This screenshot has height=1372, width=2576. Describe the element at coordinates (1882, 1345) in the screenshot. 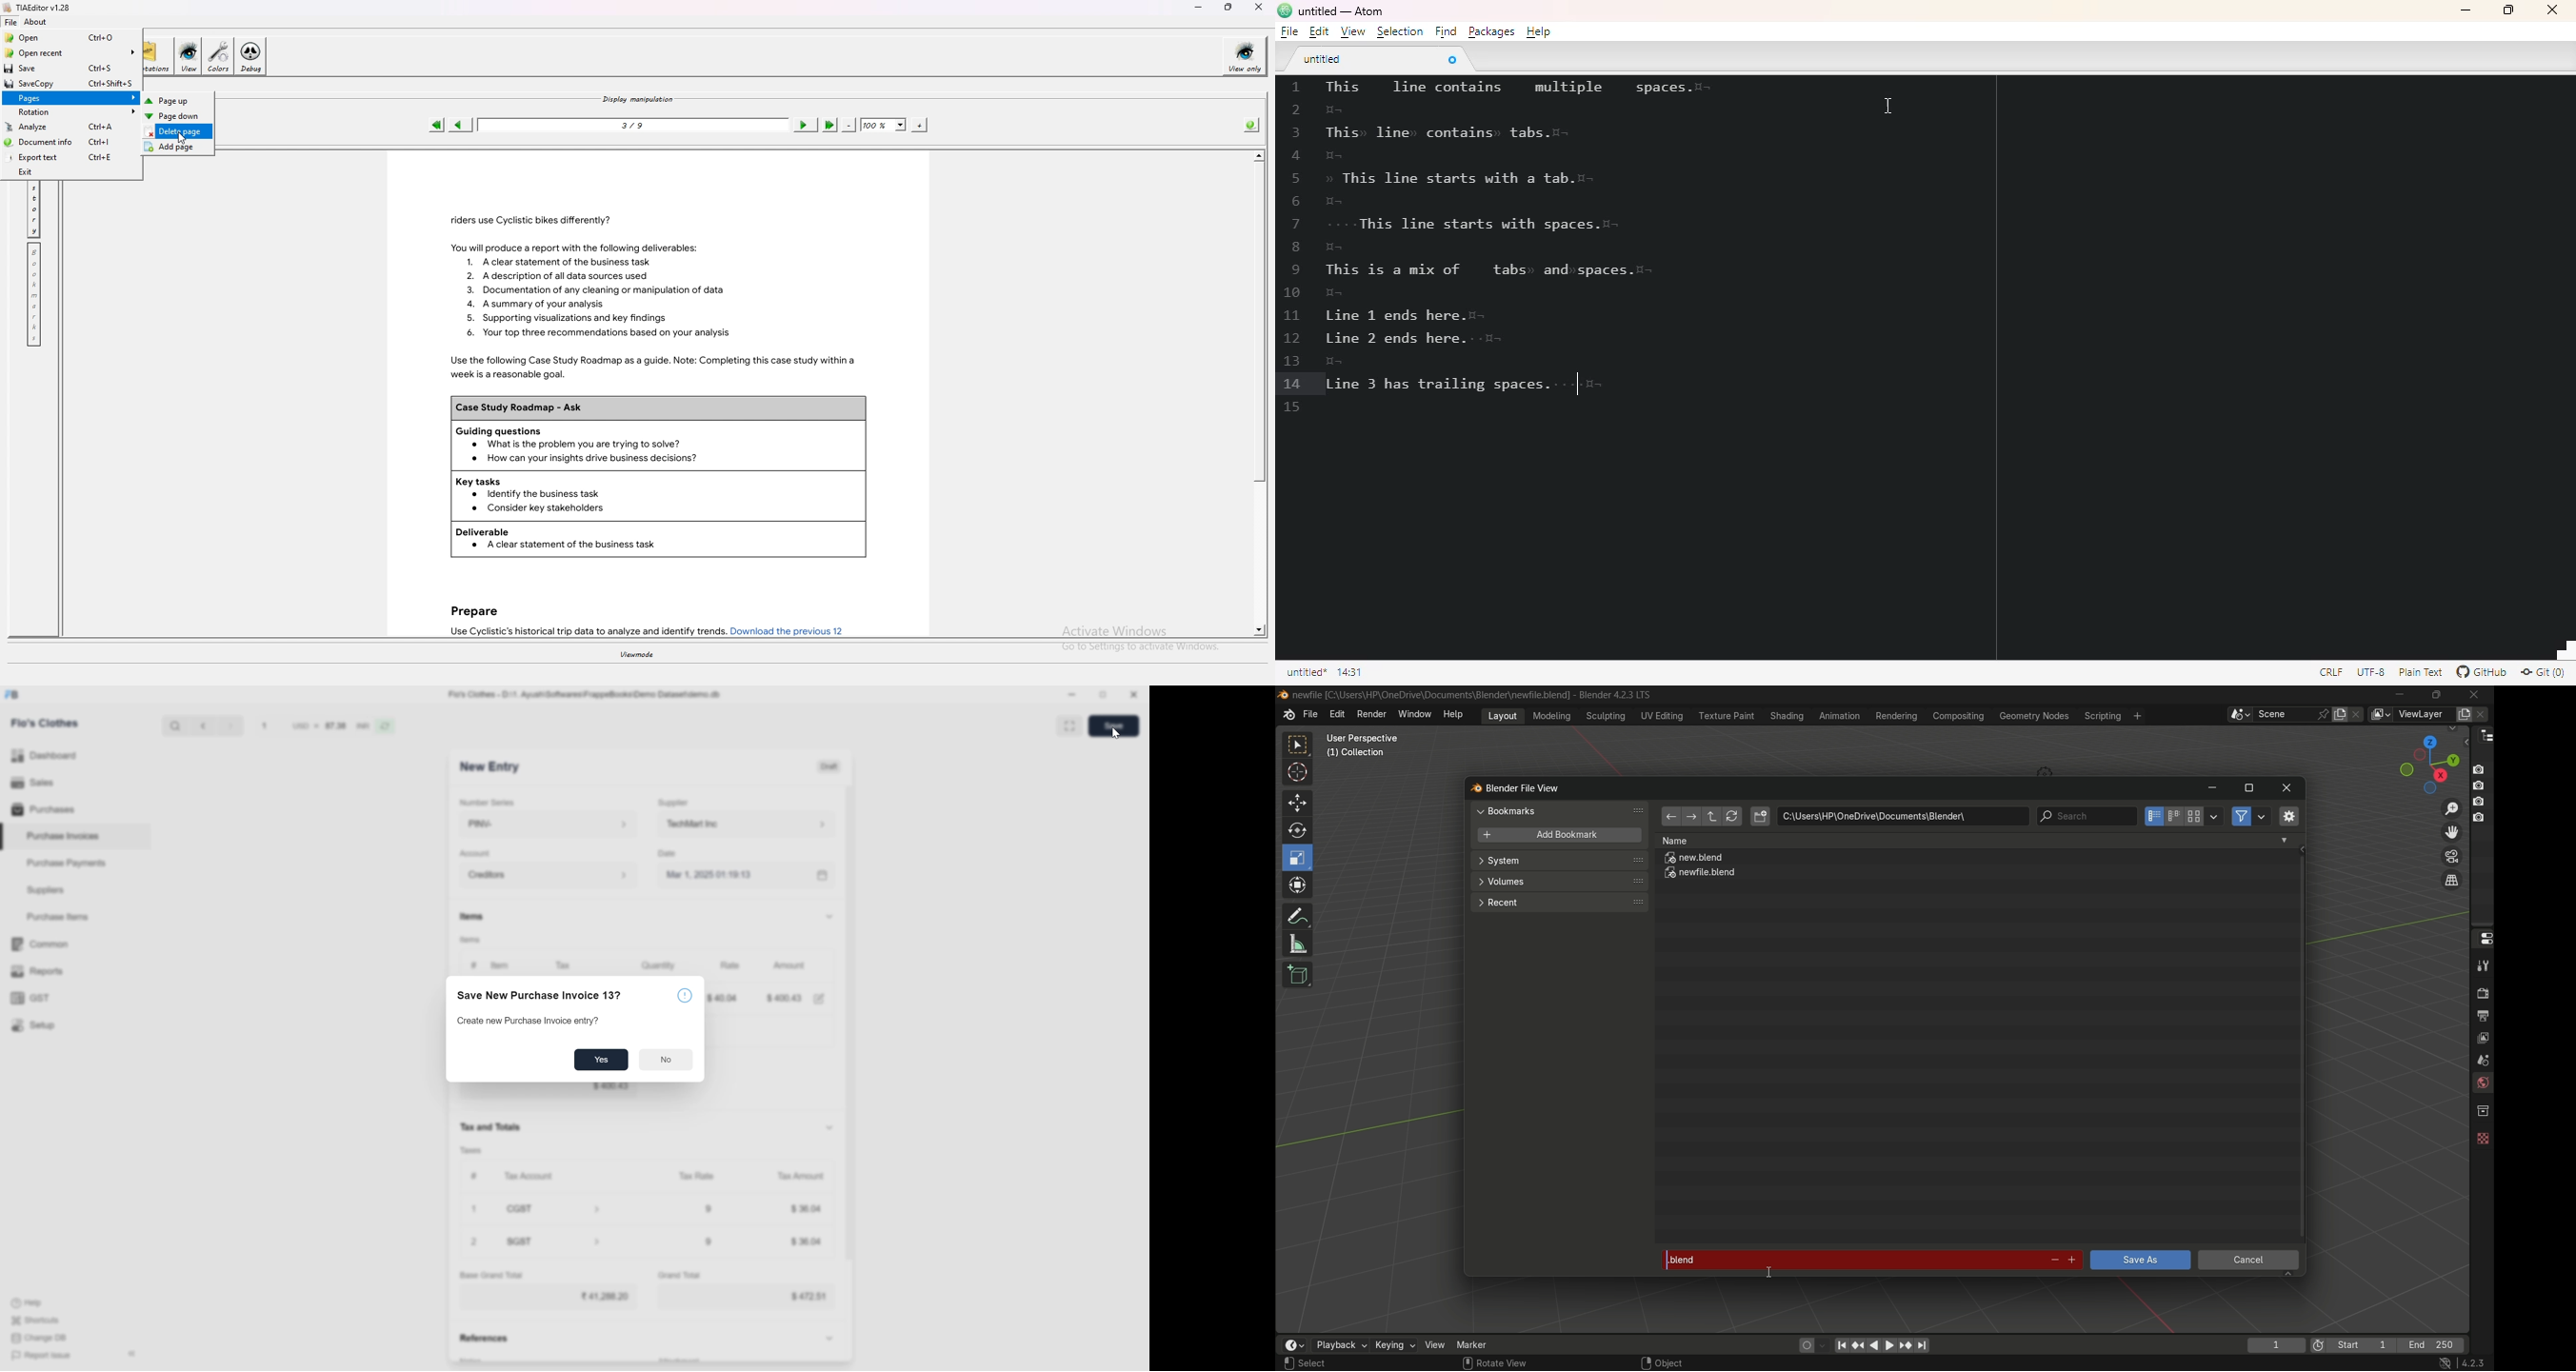

I see `play animation` at that location.